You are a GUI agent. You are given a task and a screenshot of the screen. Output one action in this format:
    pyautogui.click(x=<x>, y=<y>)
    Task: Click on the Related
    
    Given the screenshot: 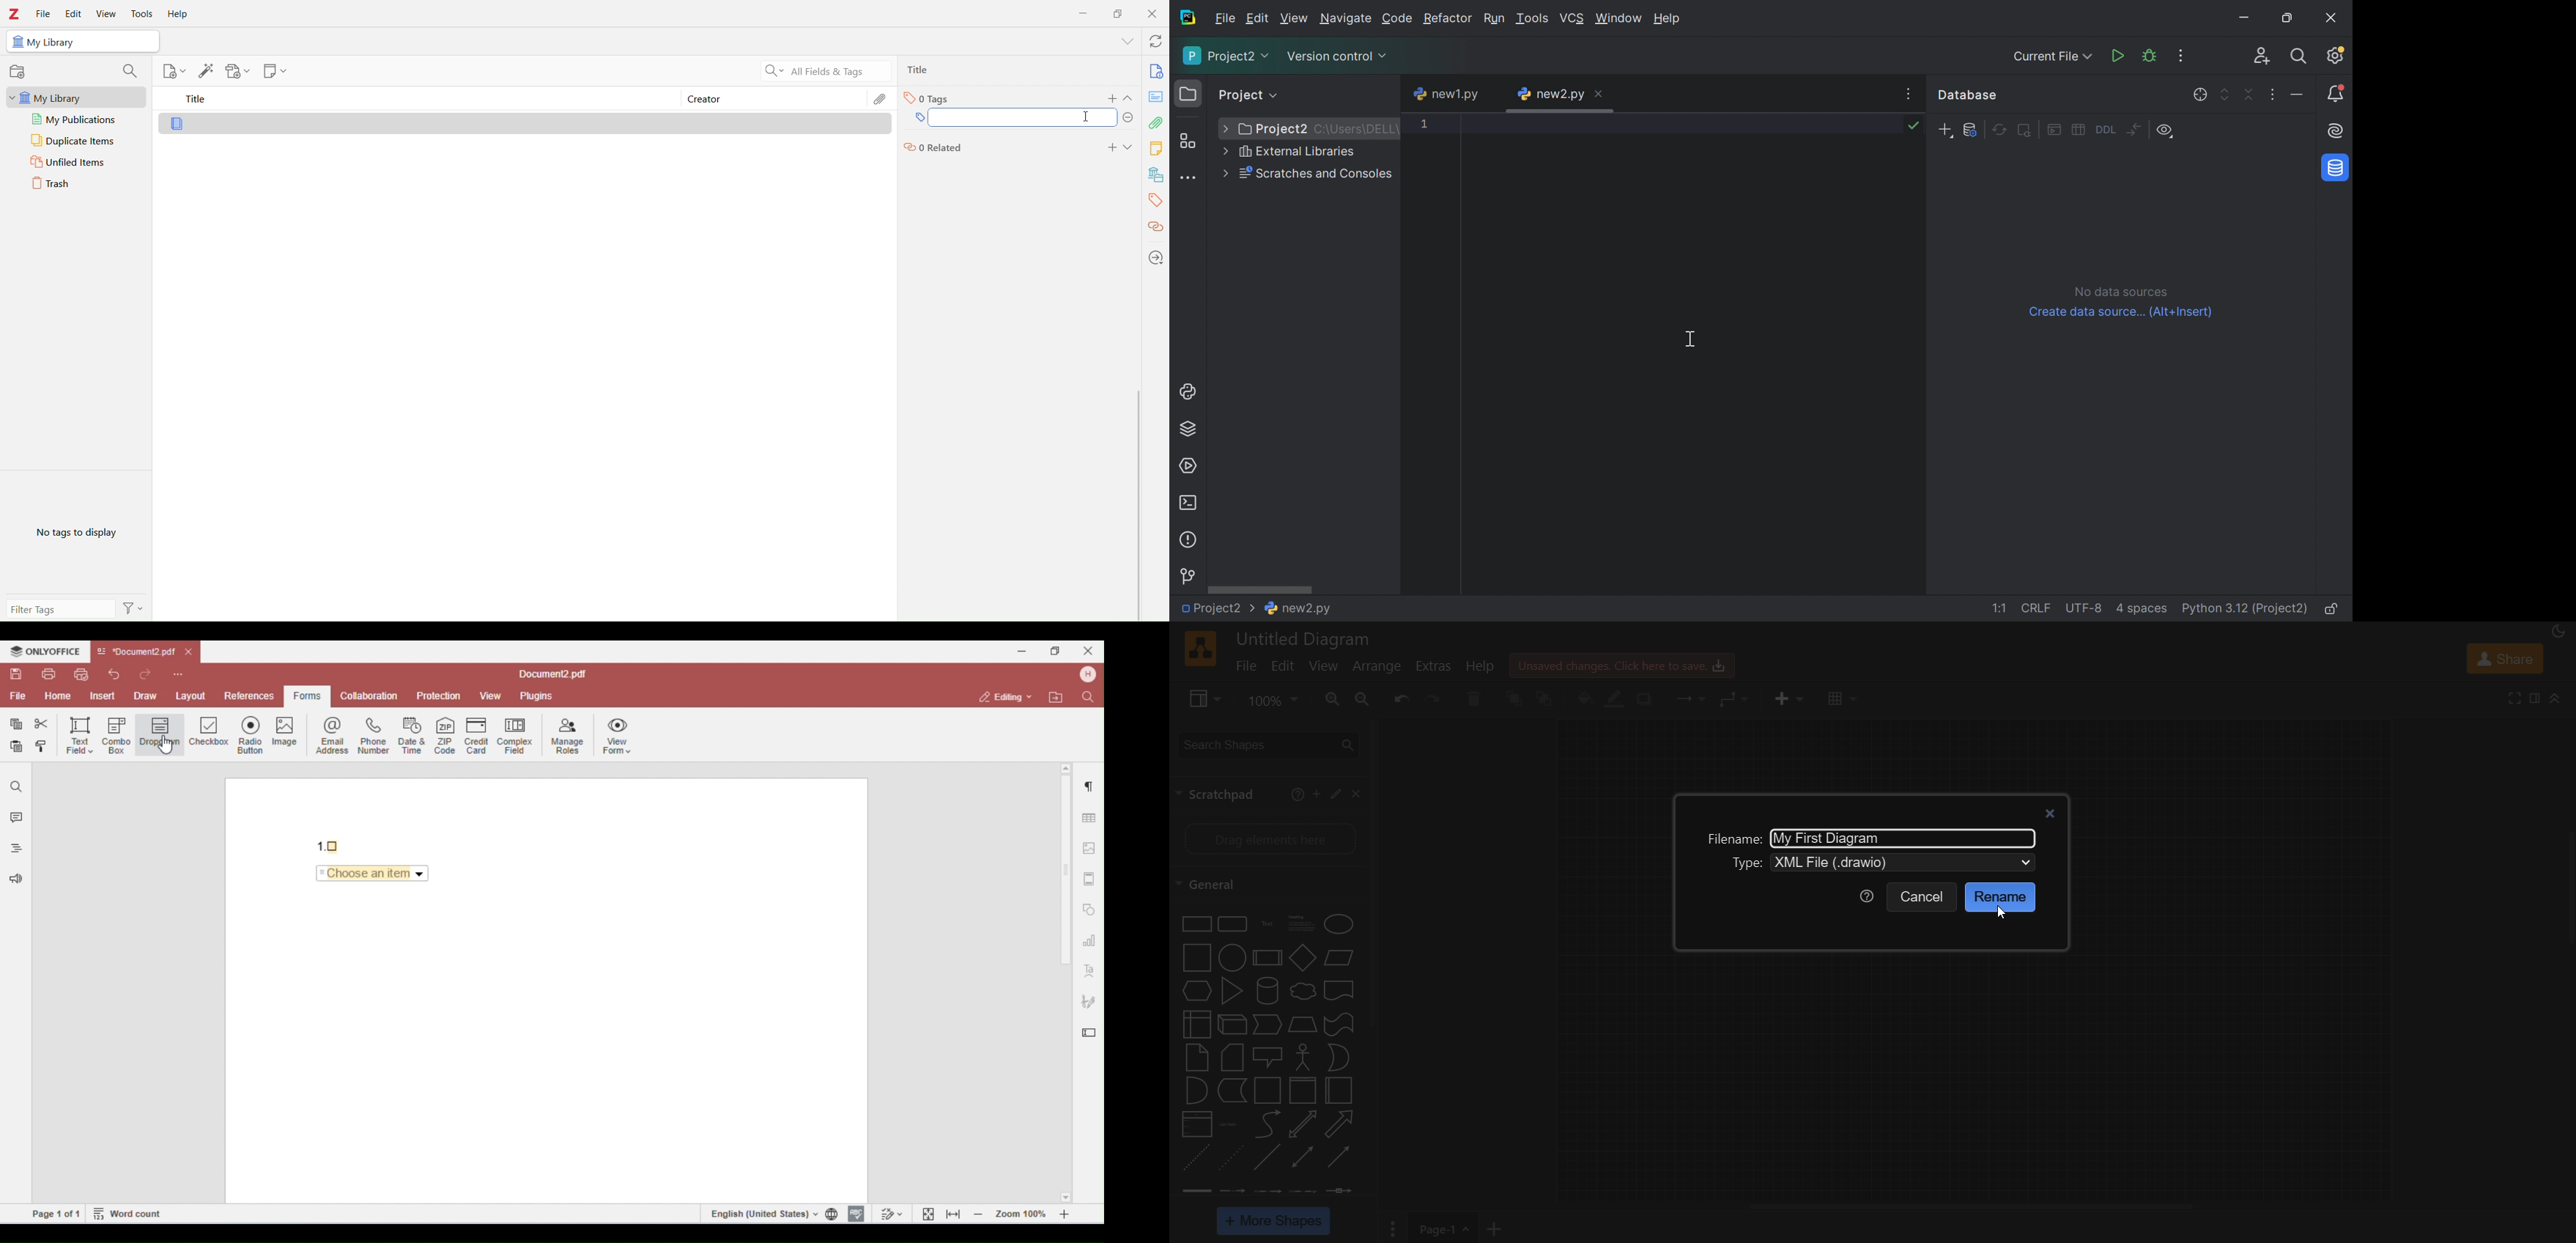 What is the action you would take?
    pyautogui.click(x=933, y=147)
    